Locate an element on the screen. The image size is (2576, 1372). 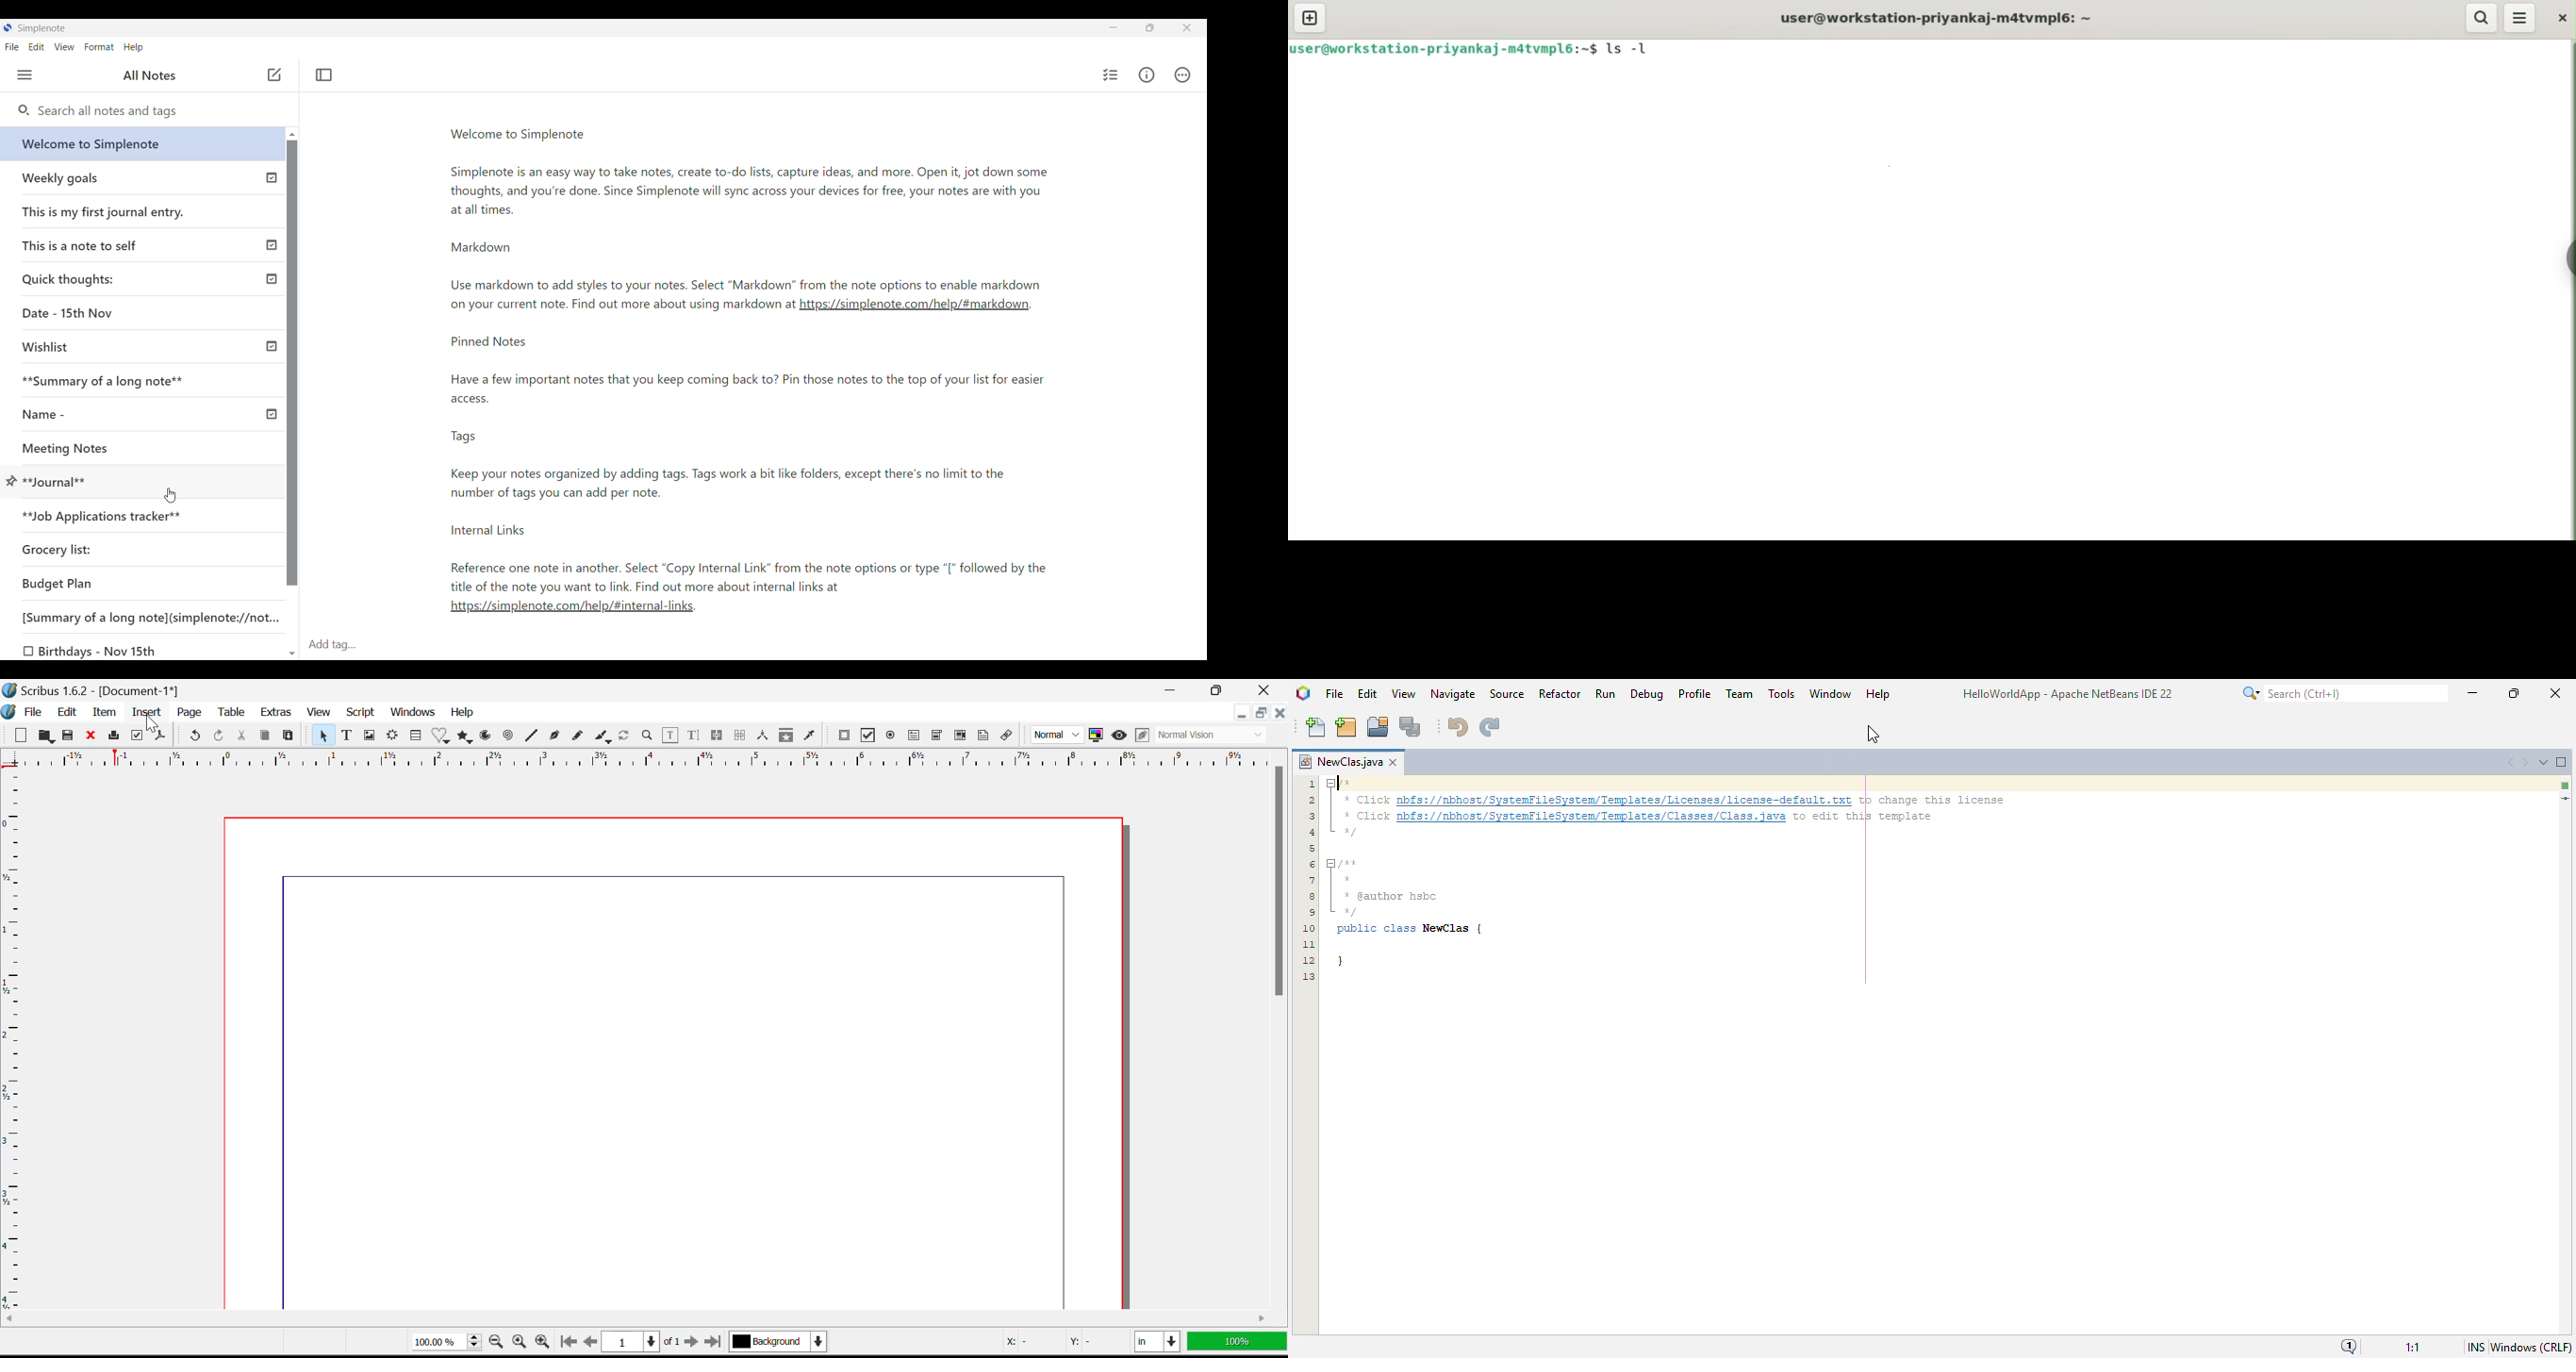
link2 is located at coordinates (916, 305).